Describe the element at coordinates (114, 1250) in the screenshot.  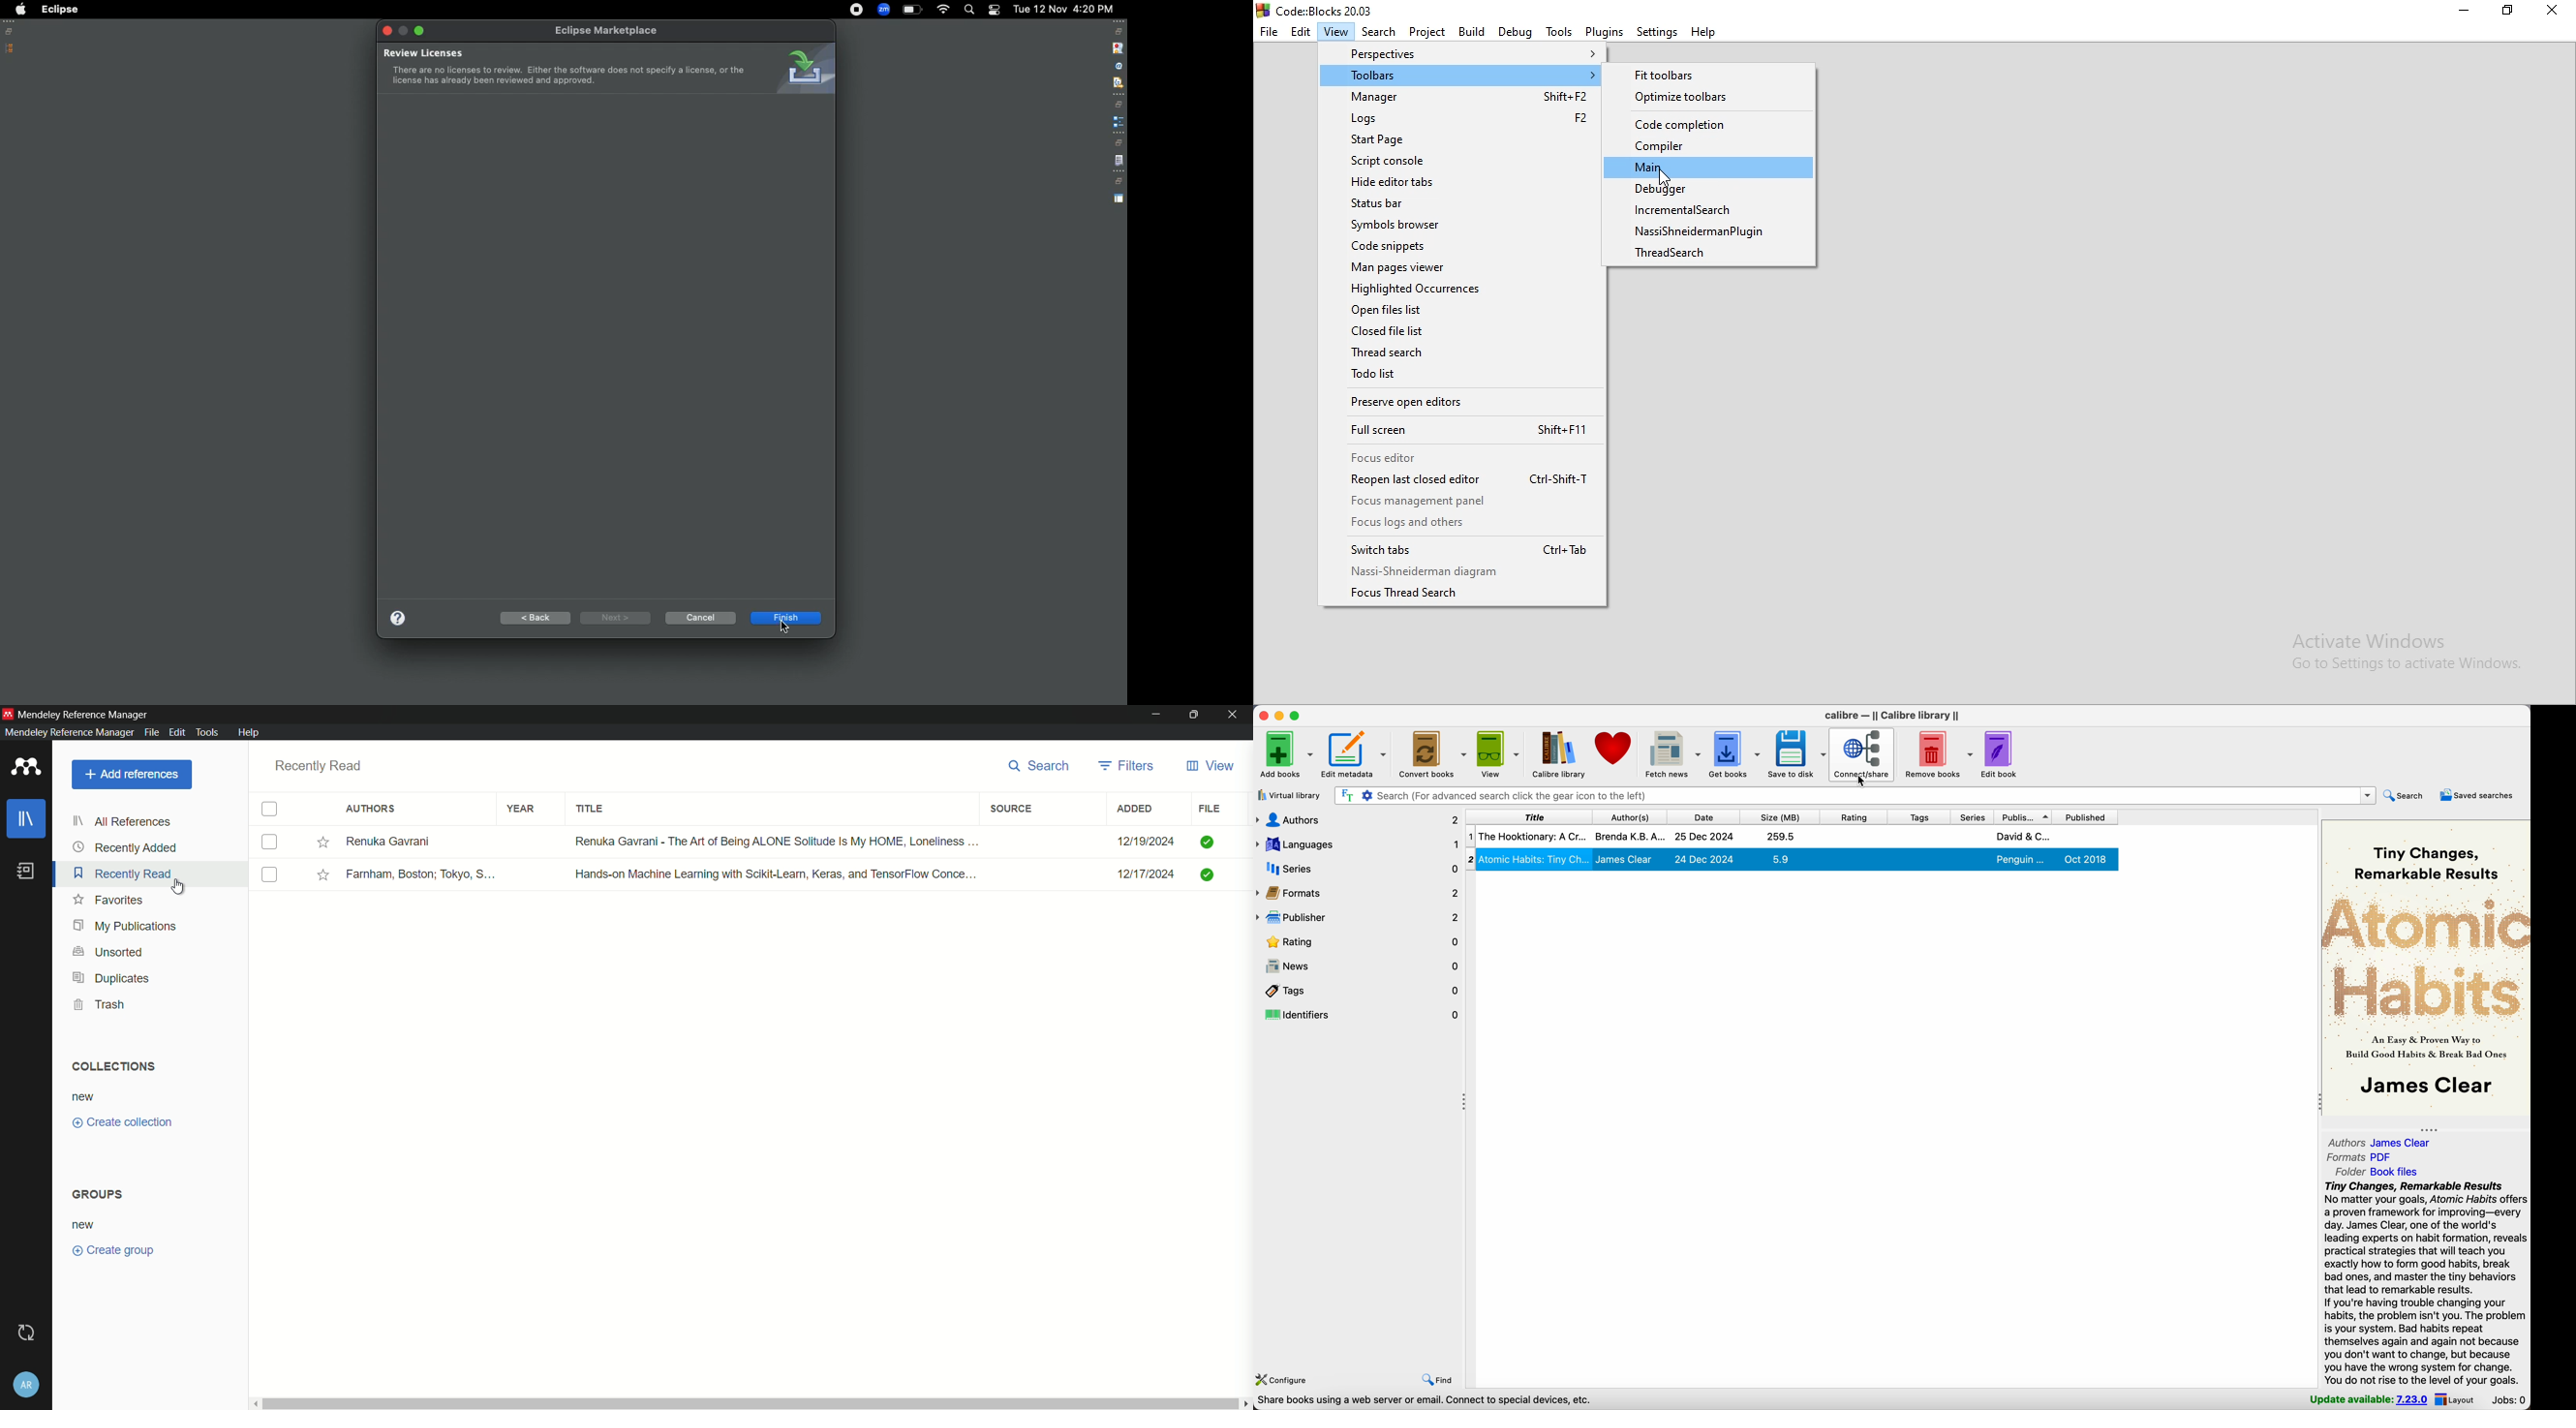
I see `create group` at that location.